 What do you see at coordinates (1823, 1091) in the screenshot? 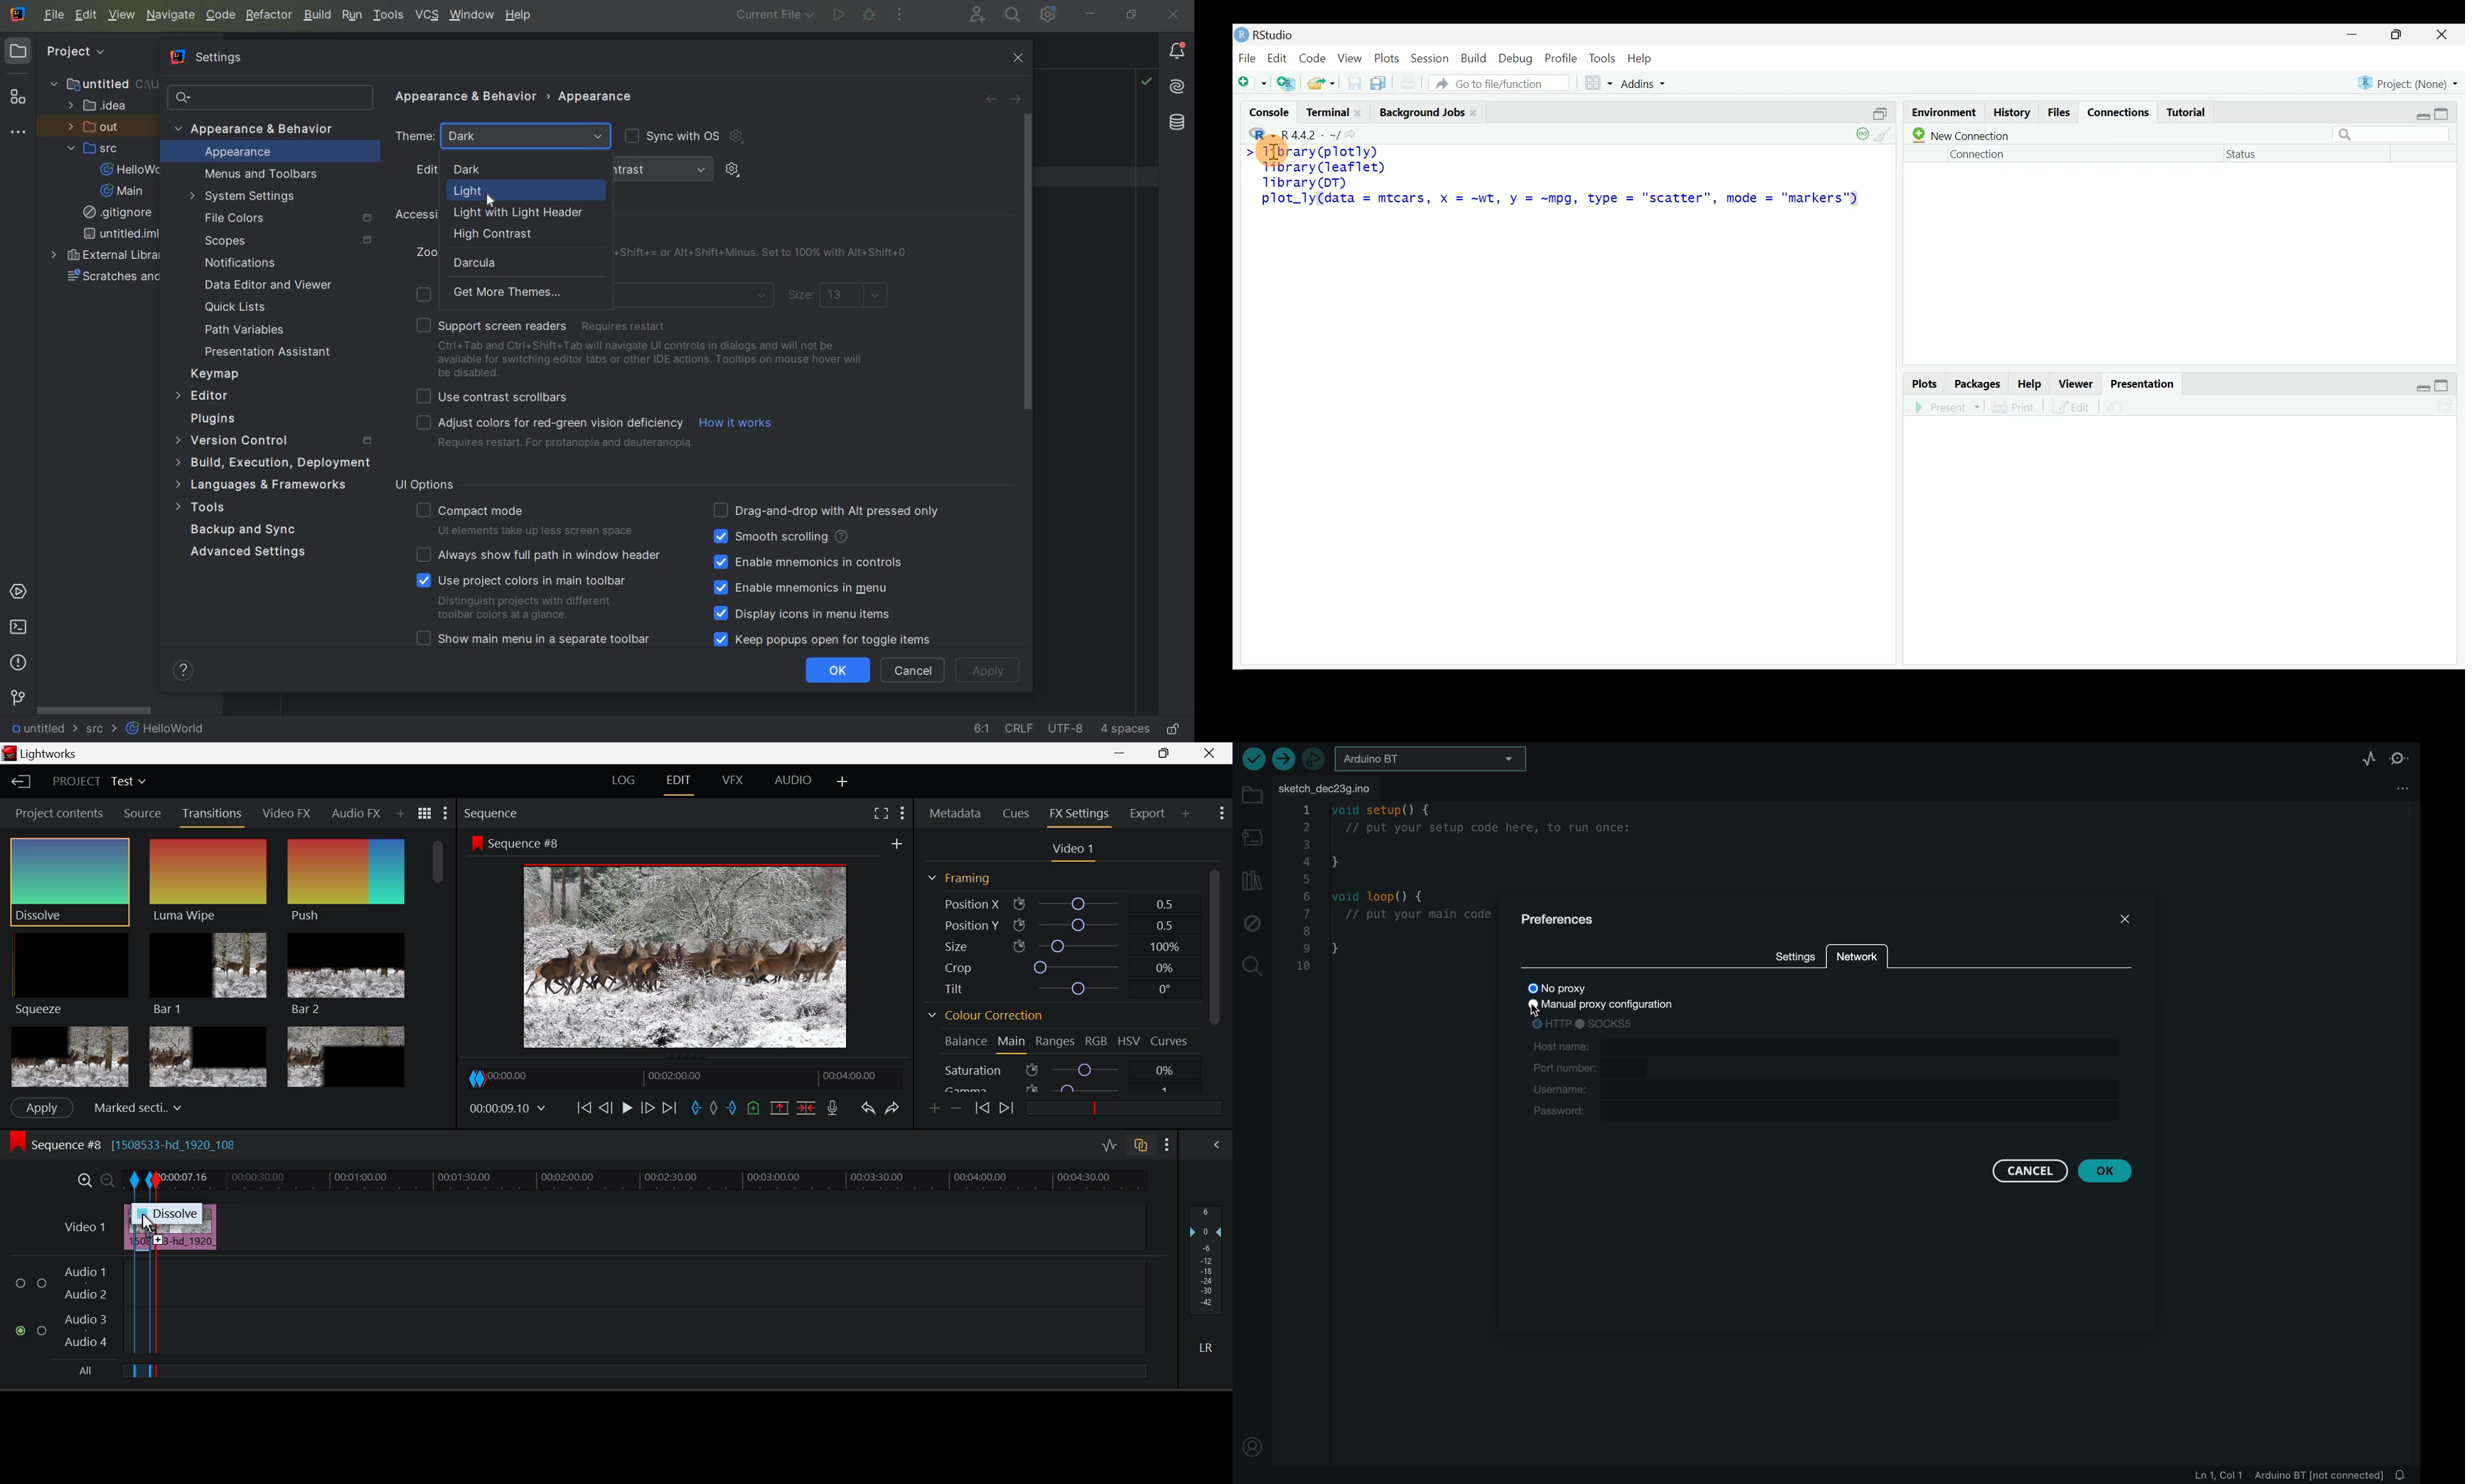
I see `username` at bounding box center [1823, 1091].